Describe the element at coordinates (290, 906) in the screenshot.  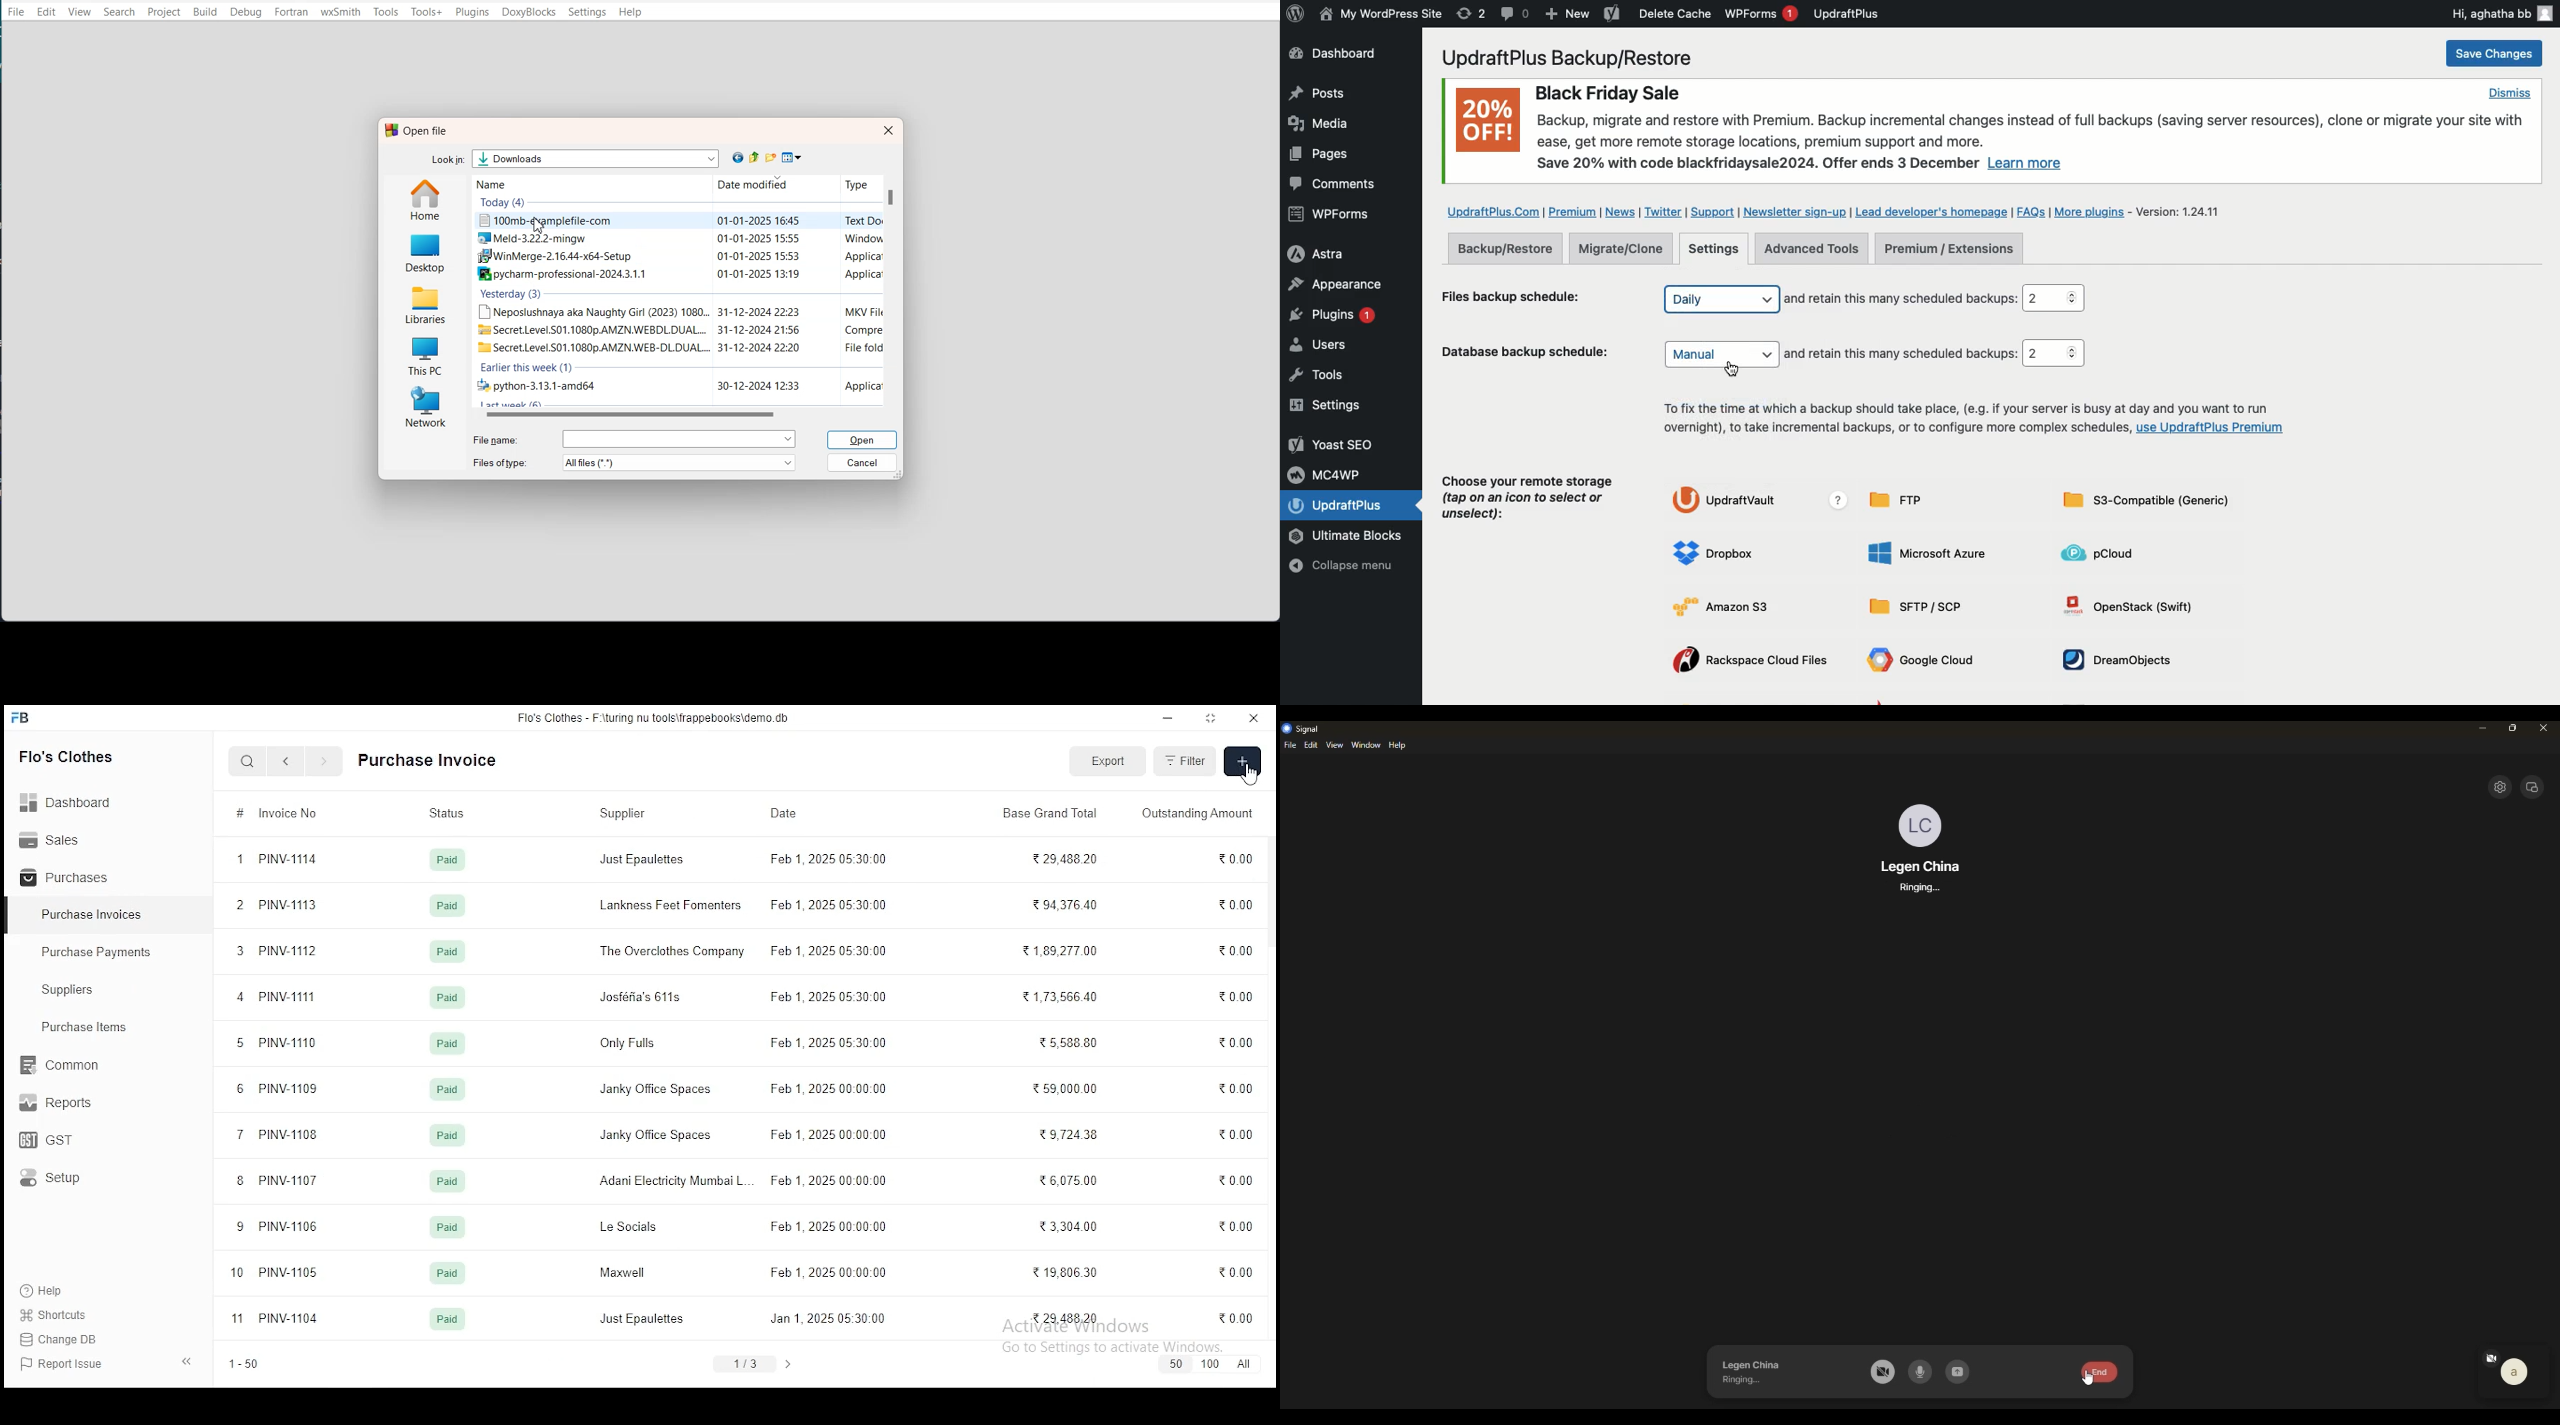
I see `PINV-1113` at that location.